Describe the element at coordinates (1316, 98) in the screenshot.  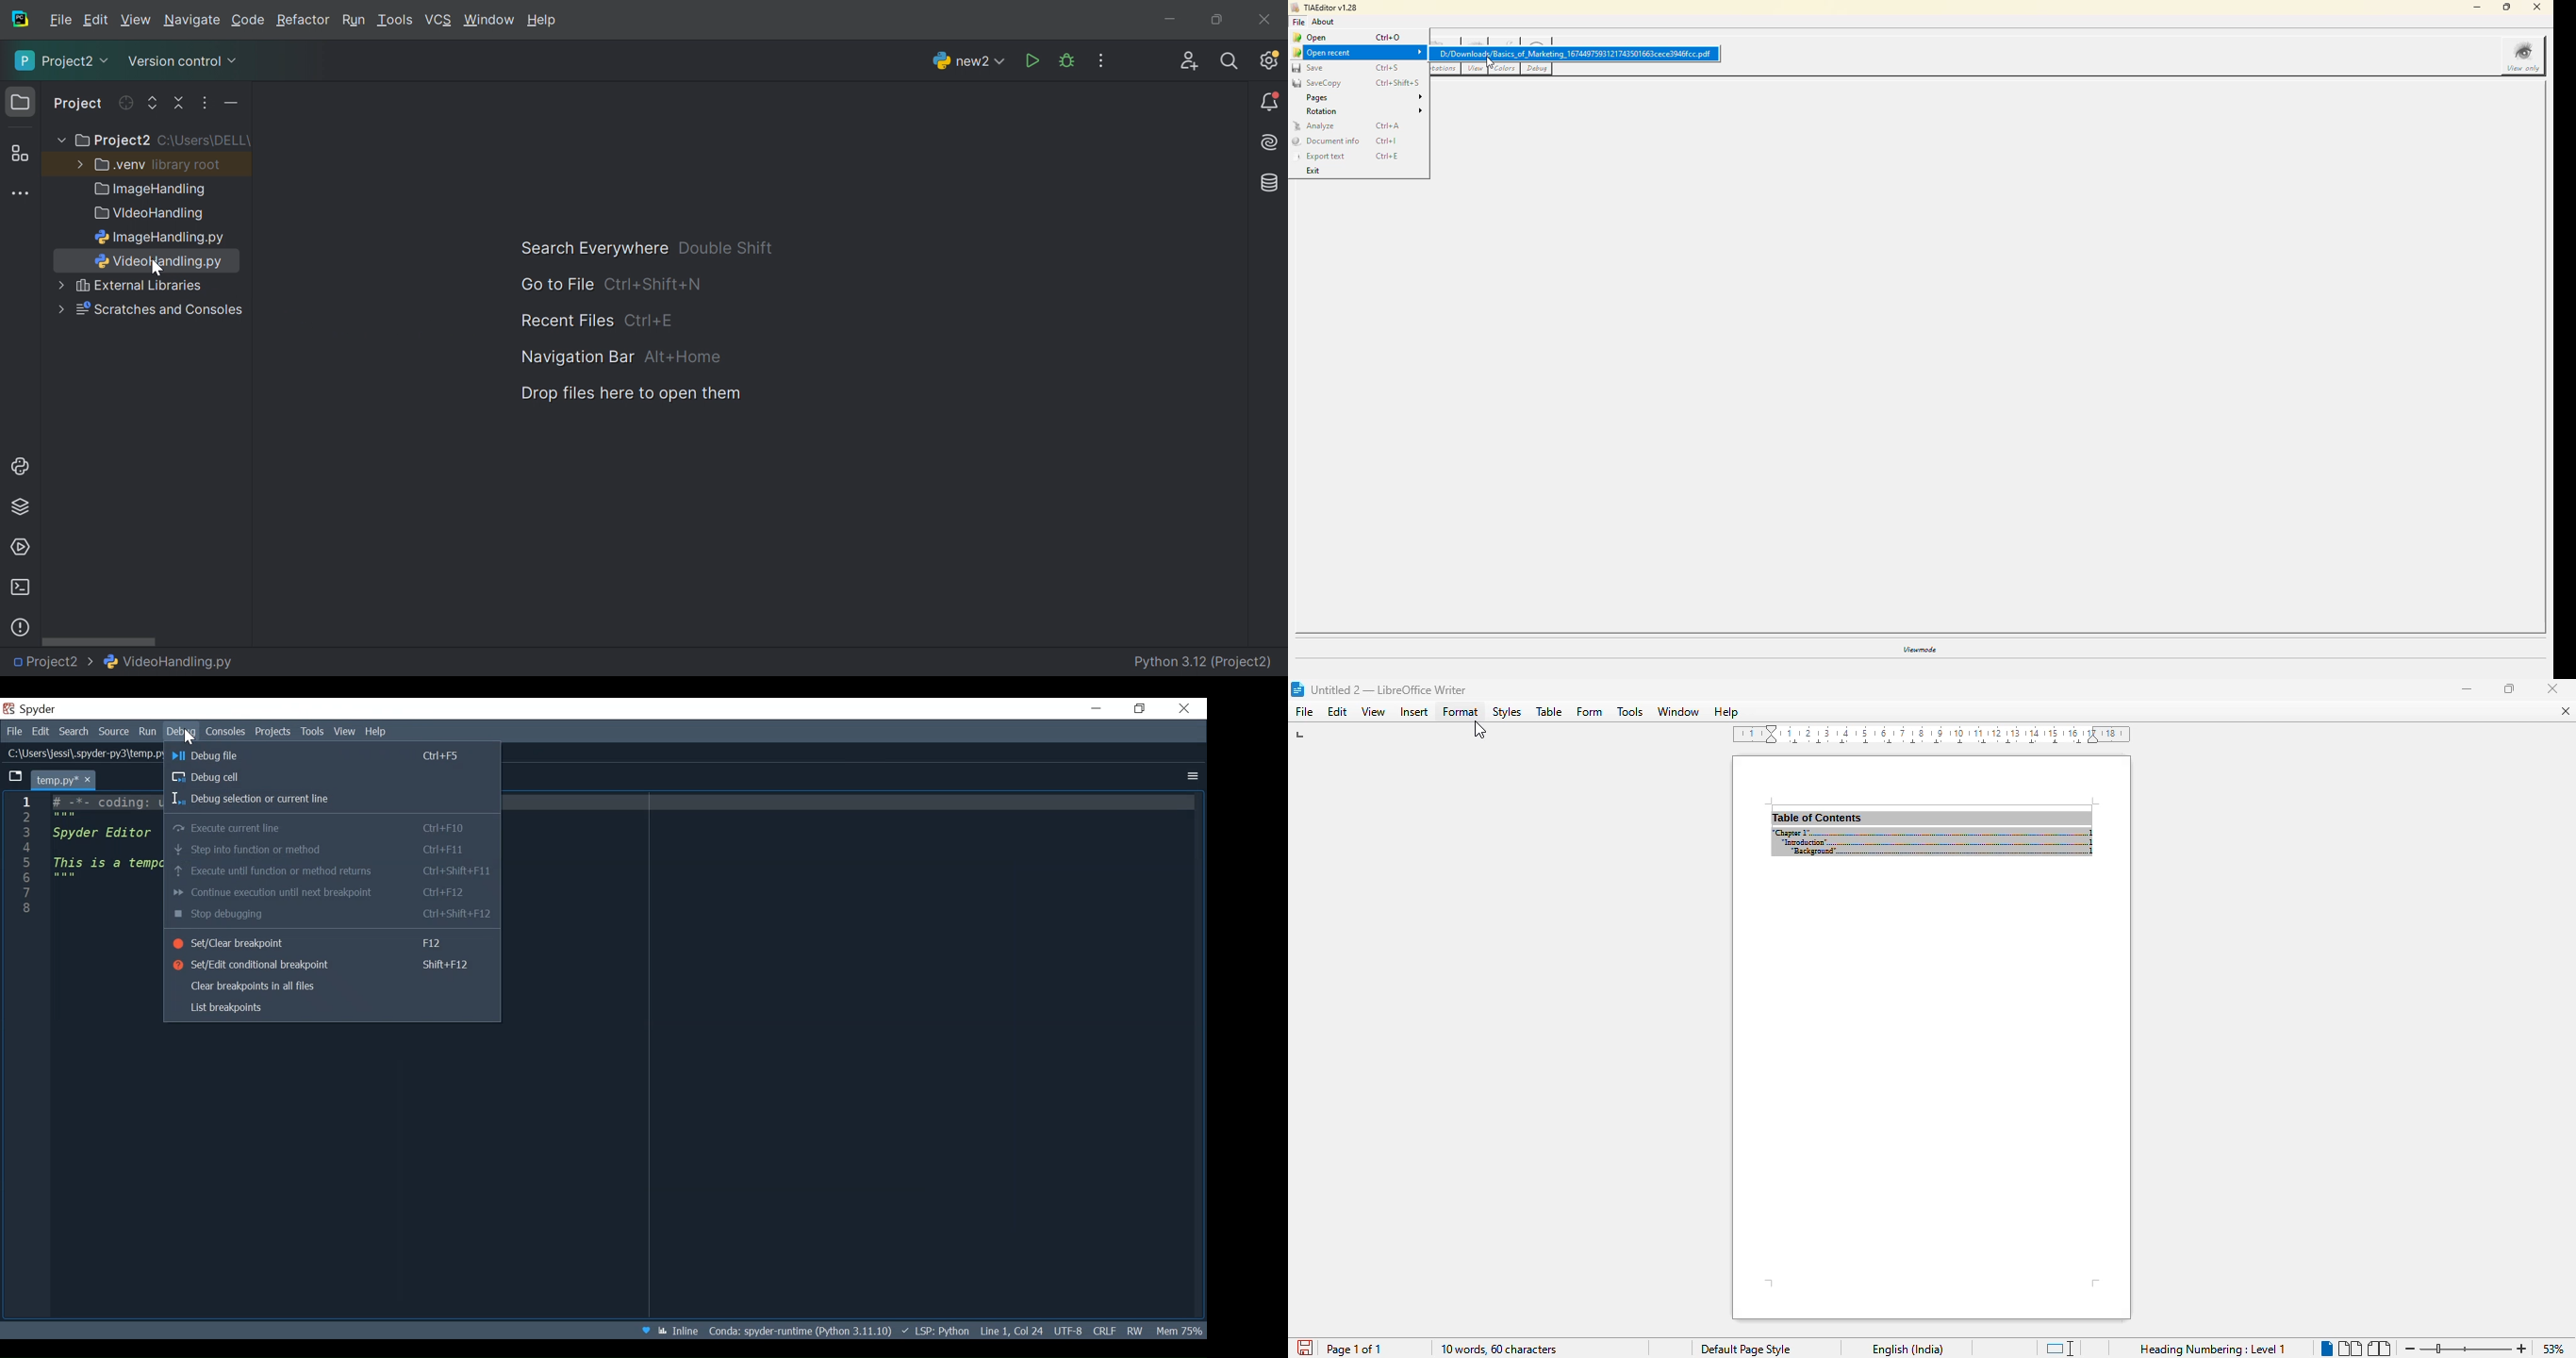
I see `pages` at that location.